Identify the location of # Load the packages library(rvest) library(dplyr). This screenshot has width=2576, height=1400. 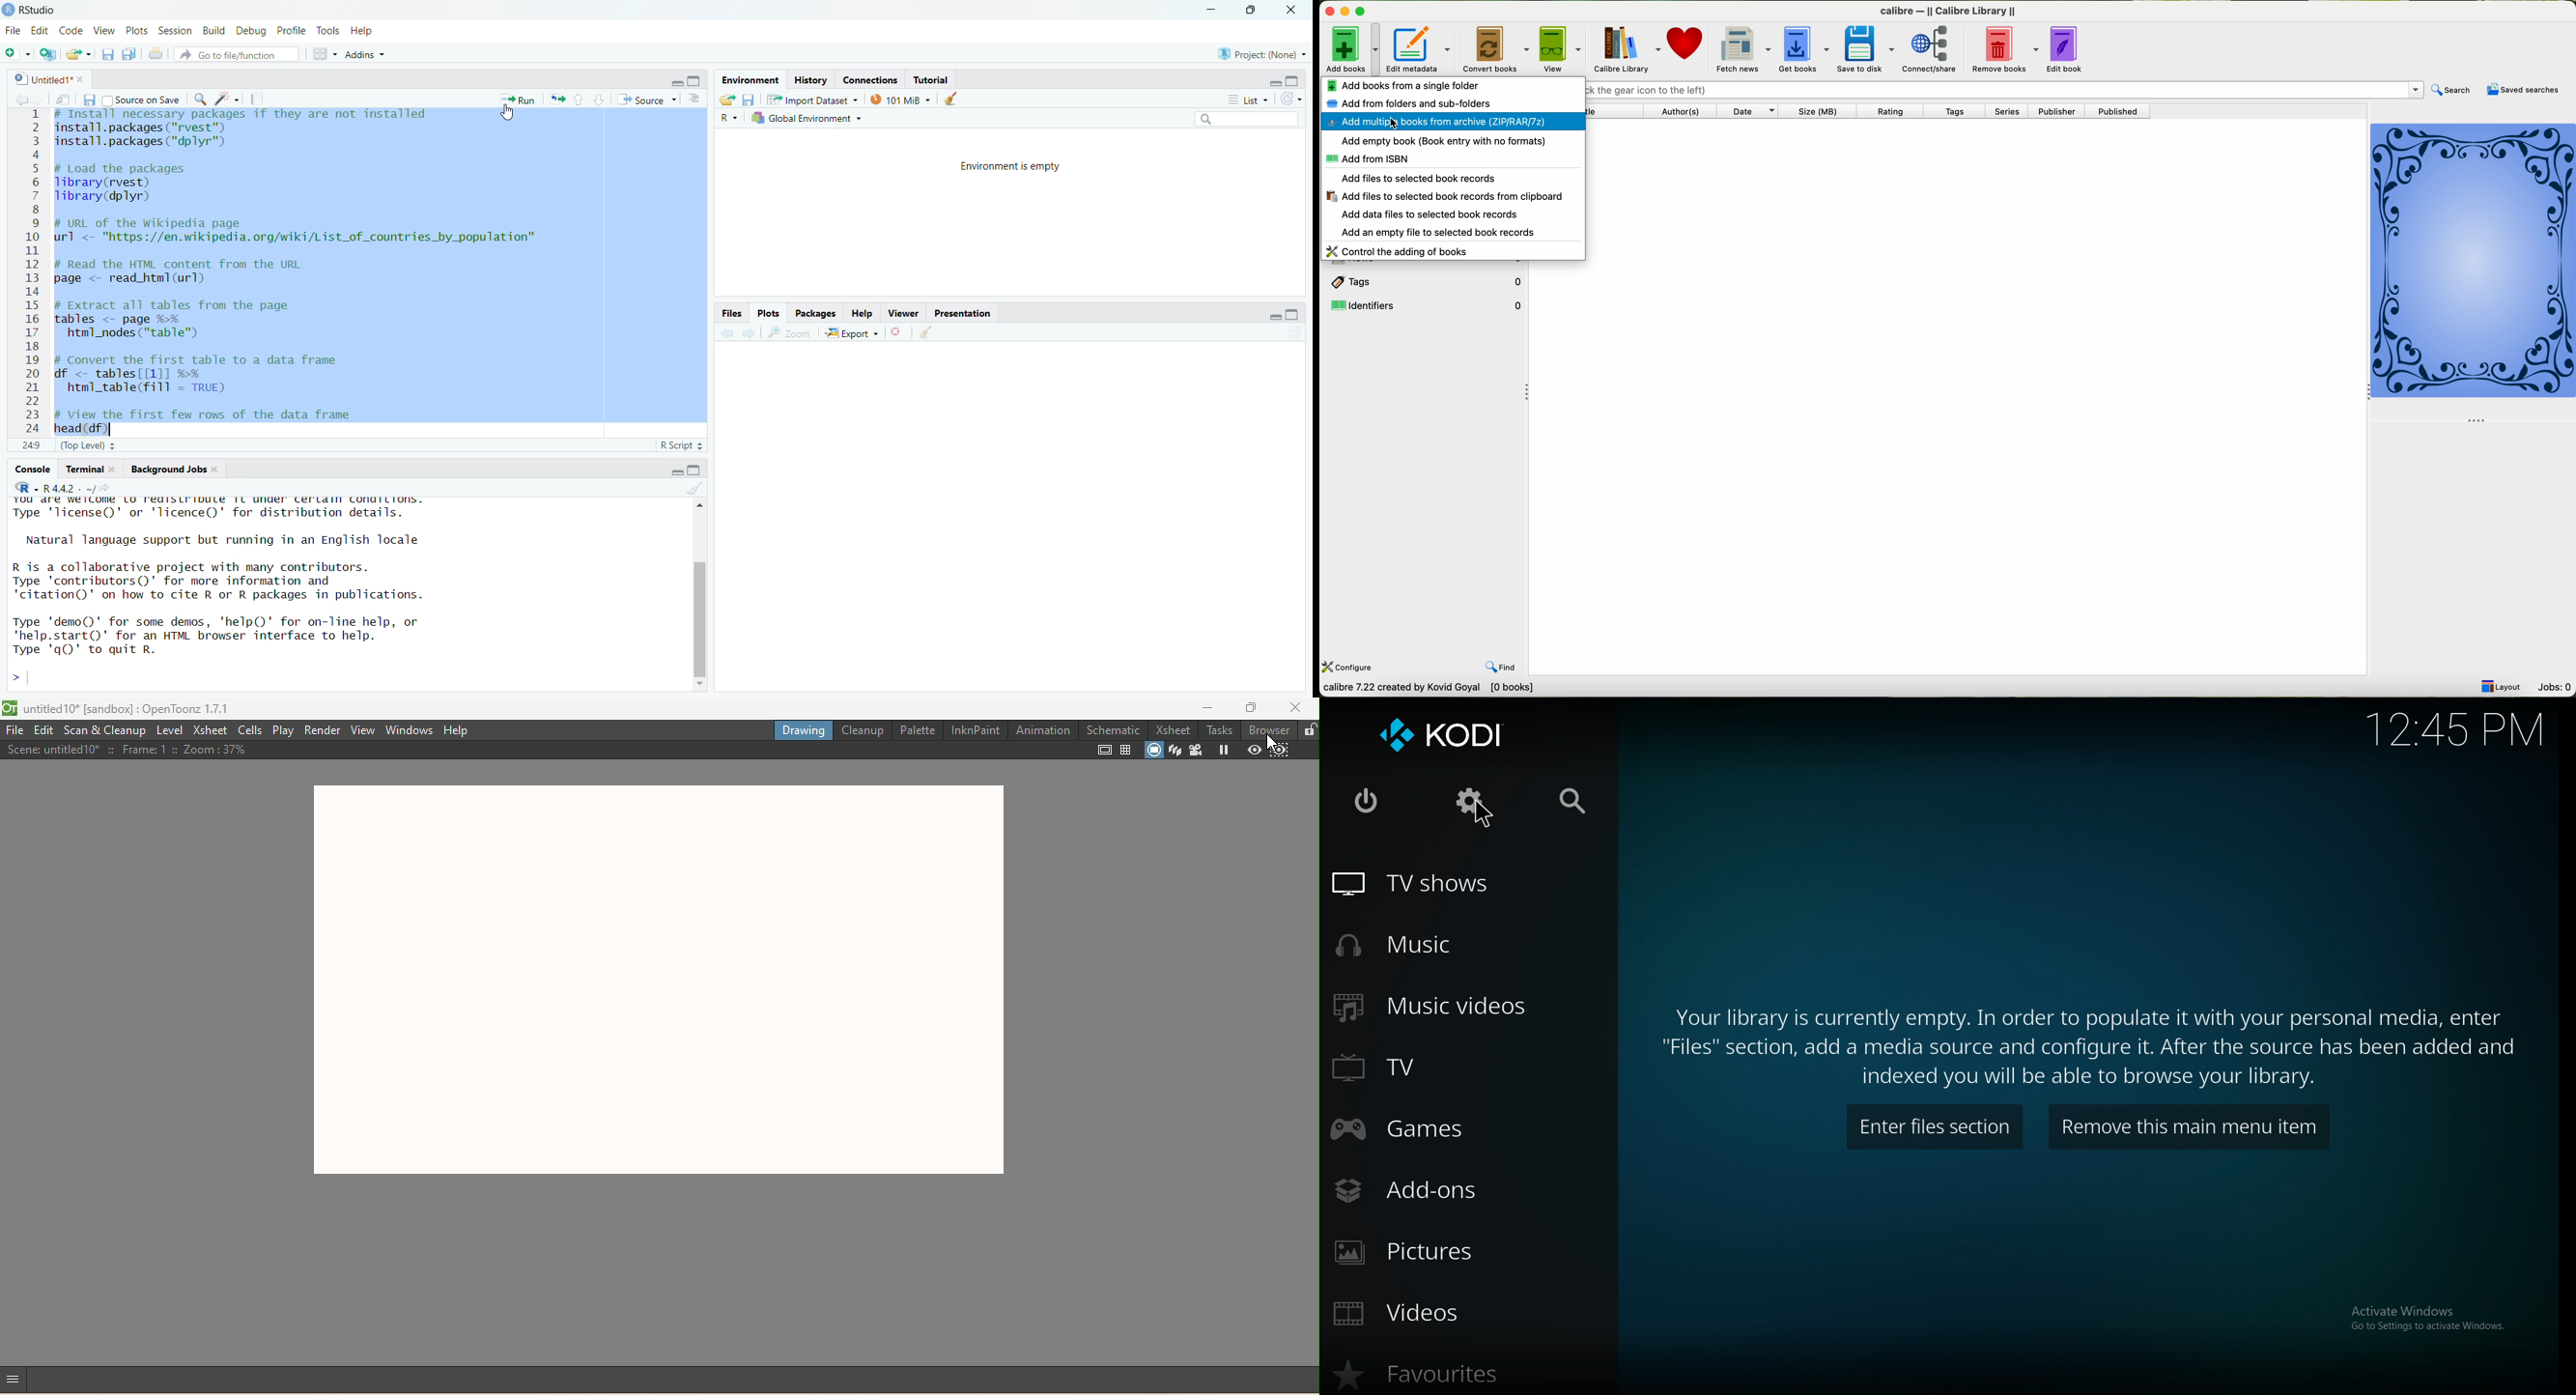
(131, 183).